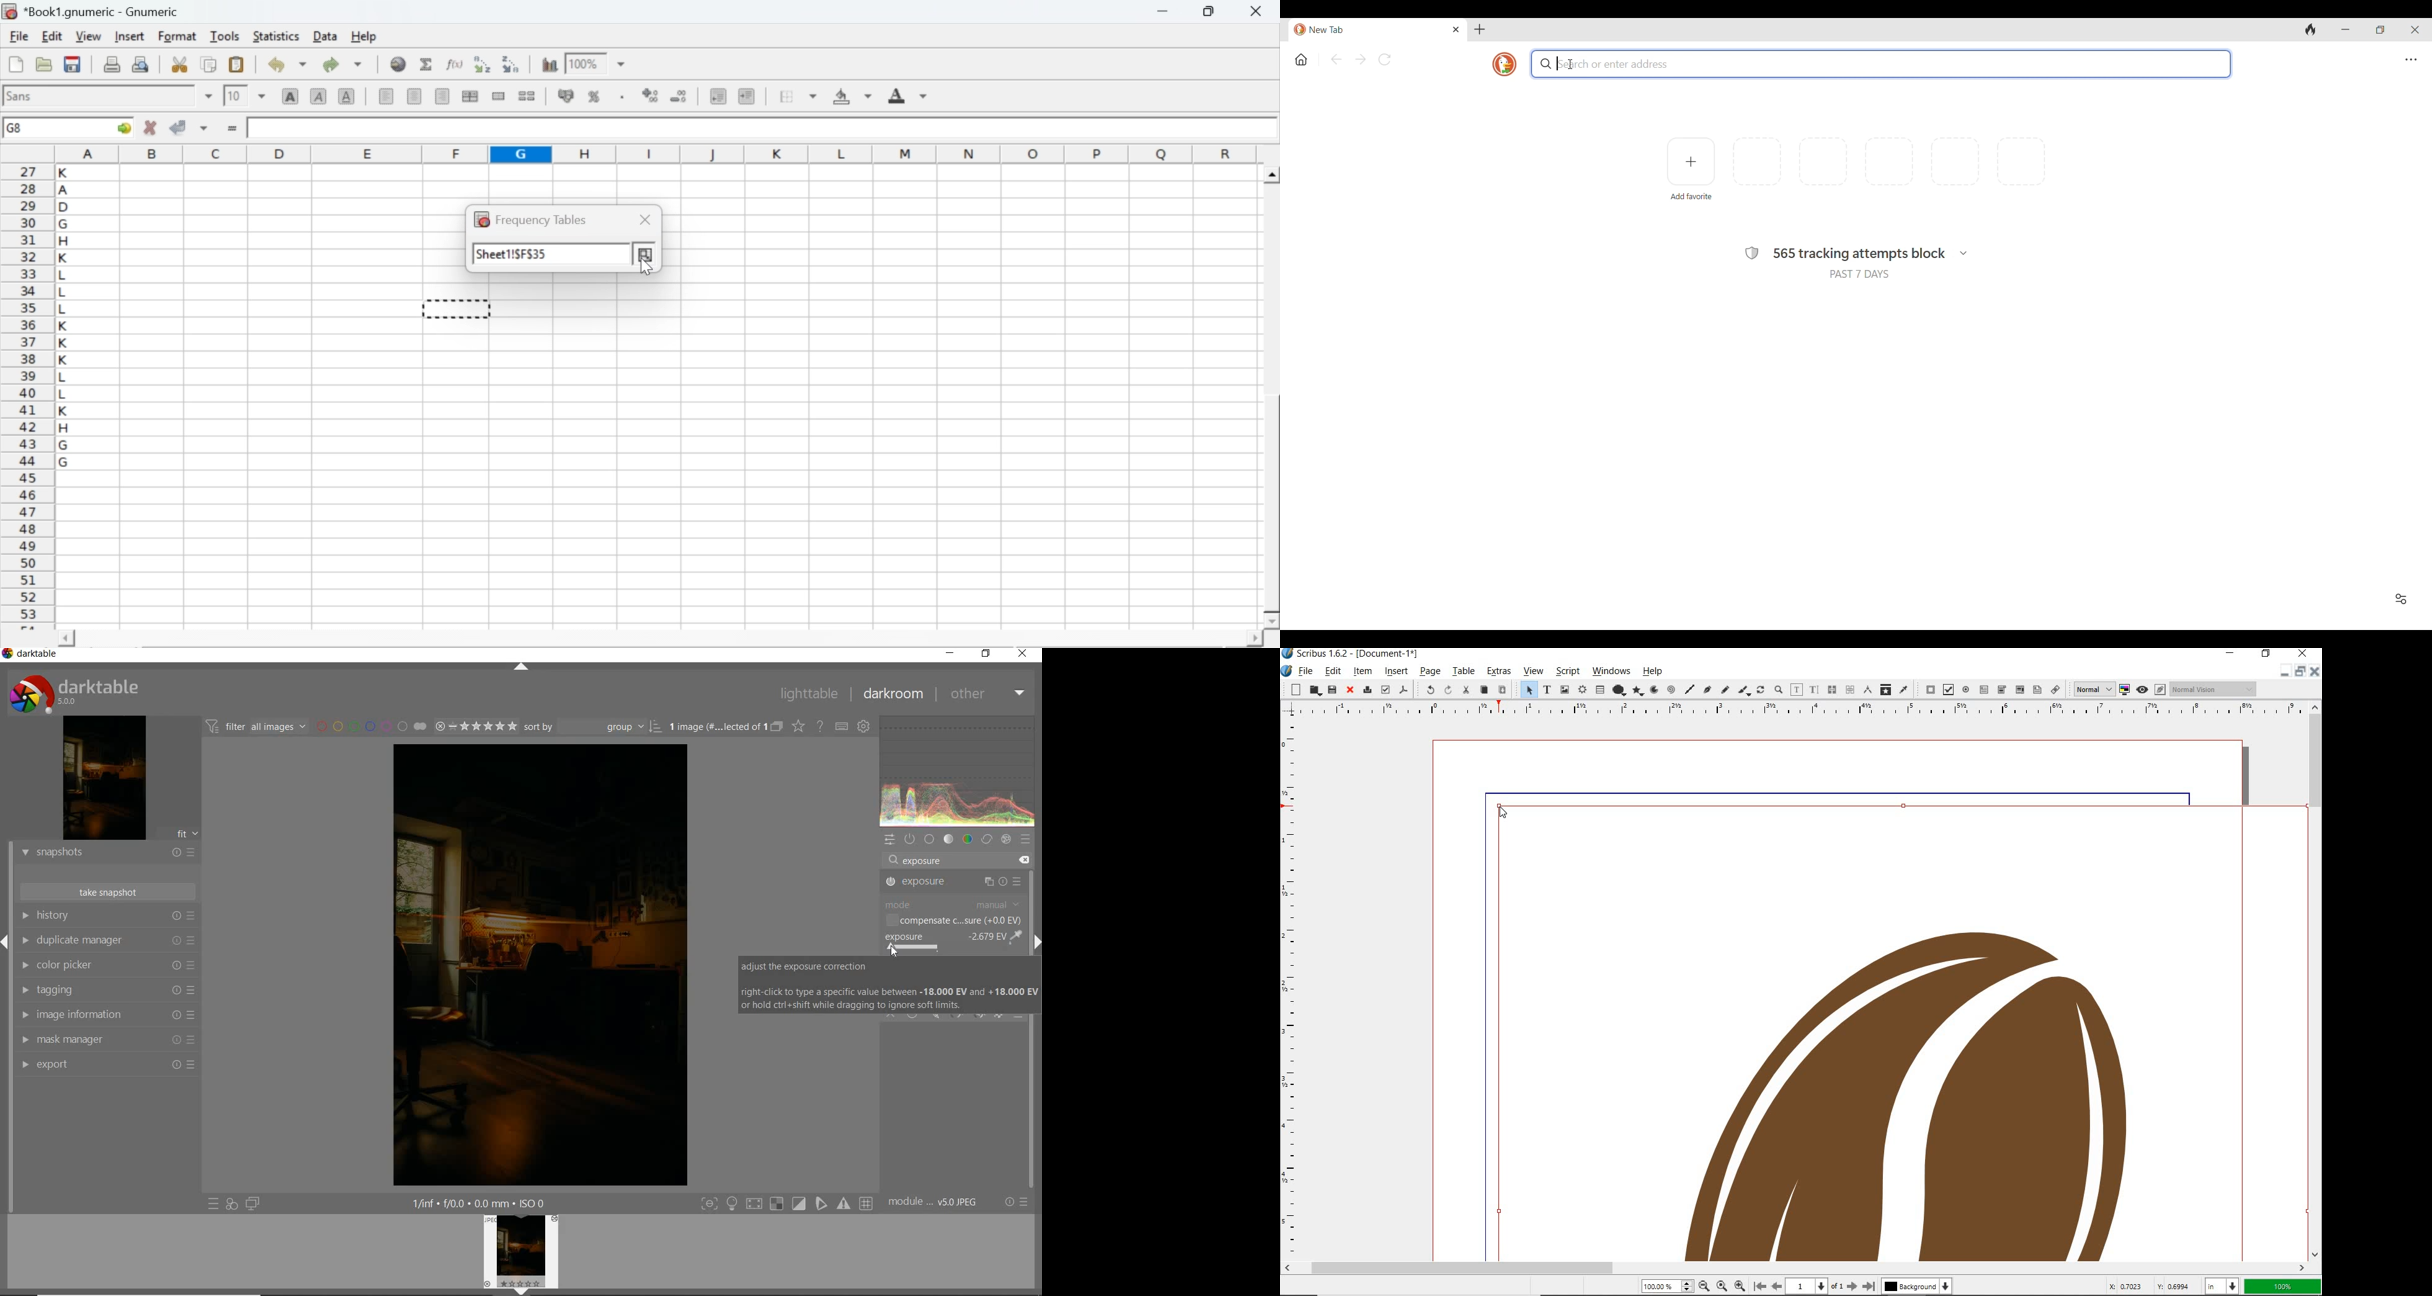 This screenshot has width=2436, height=1316. Describe the element at coordinates (956, 920) in the screenshot. I see `compensate c...` at that location.